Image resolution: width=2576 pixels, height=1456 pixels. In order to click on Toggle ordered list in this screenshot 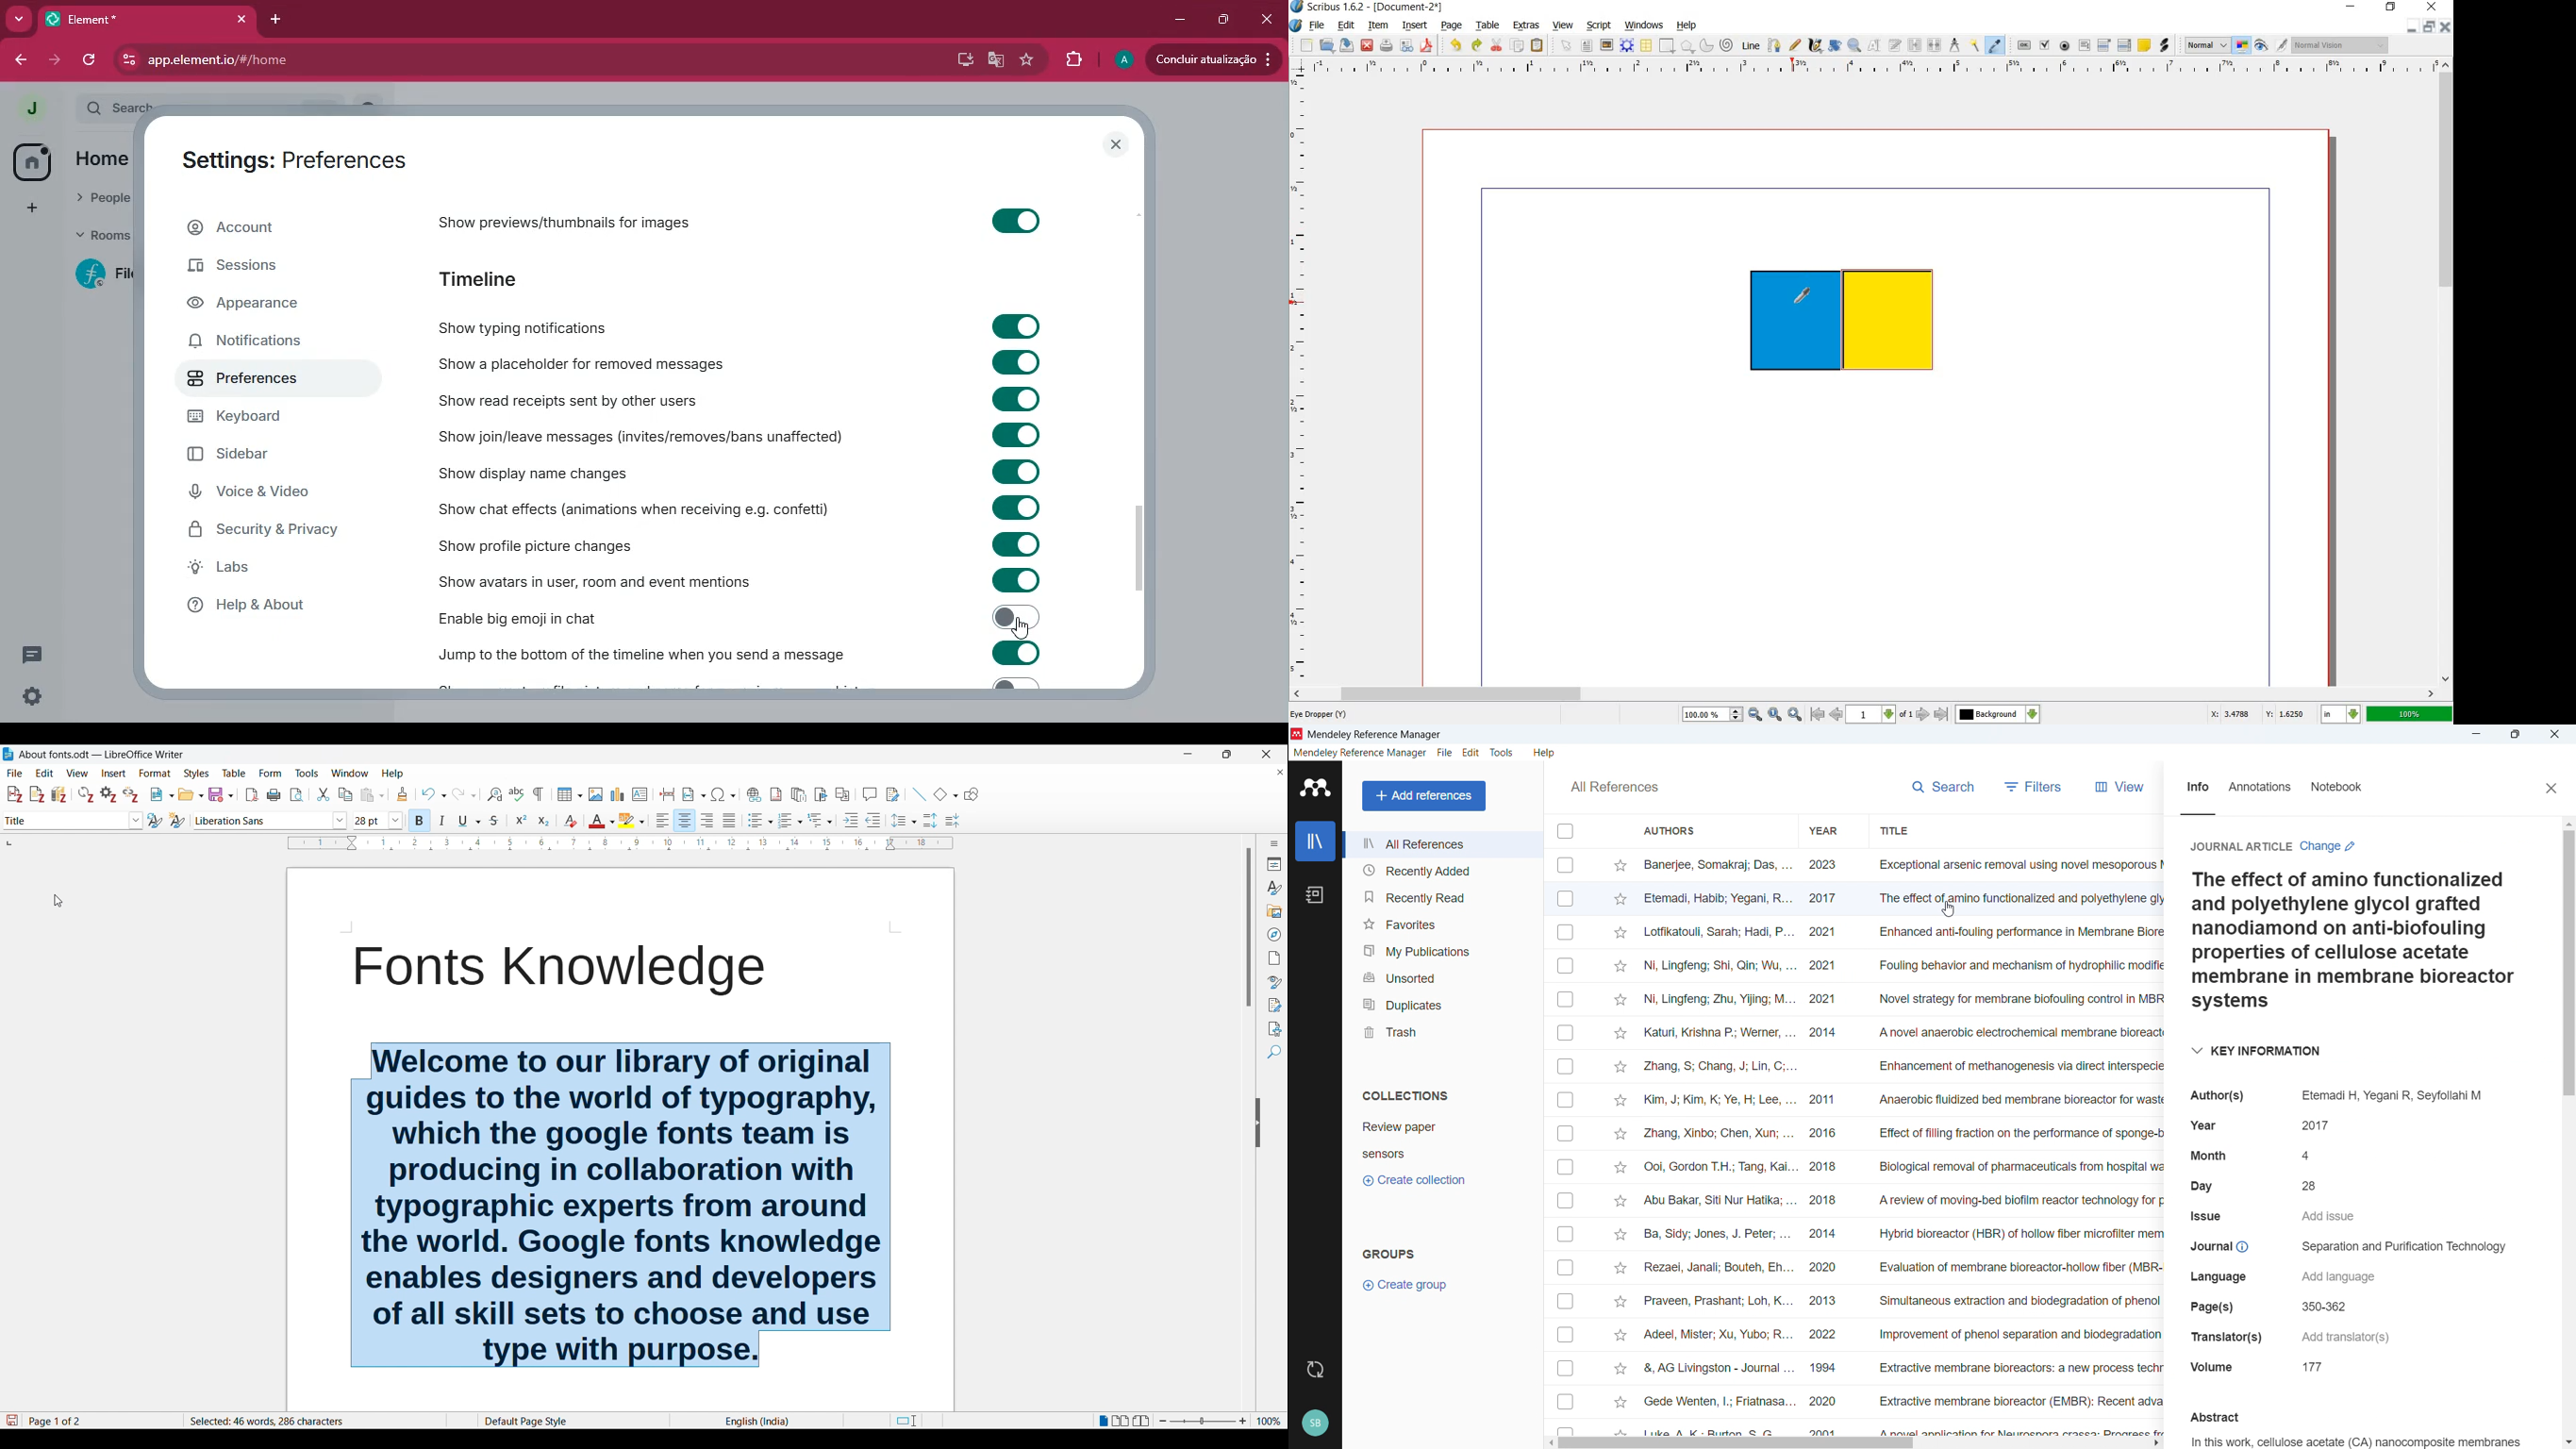, I will do `click(791, 820)`.